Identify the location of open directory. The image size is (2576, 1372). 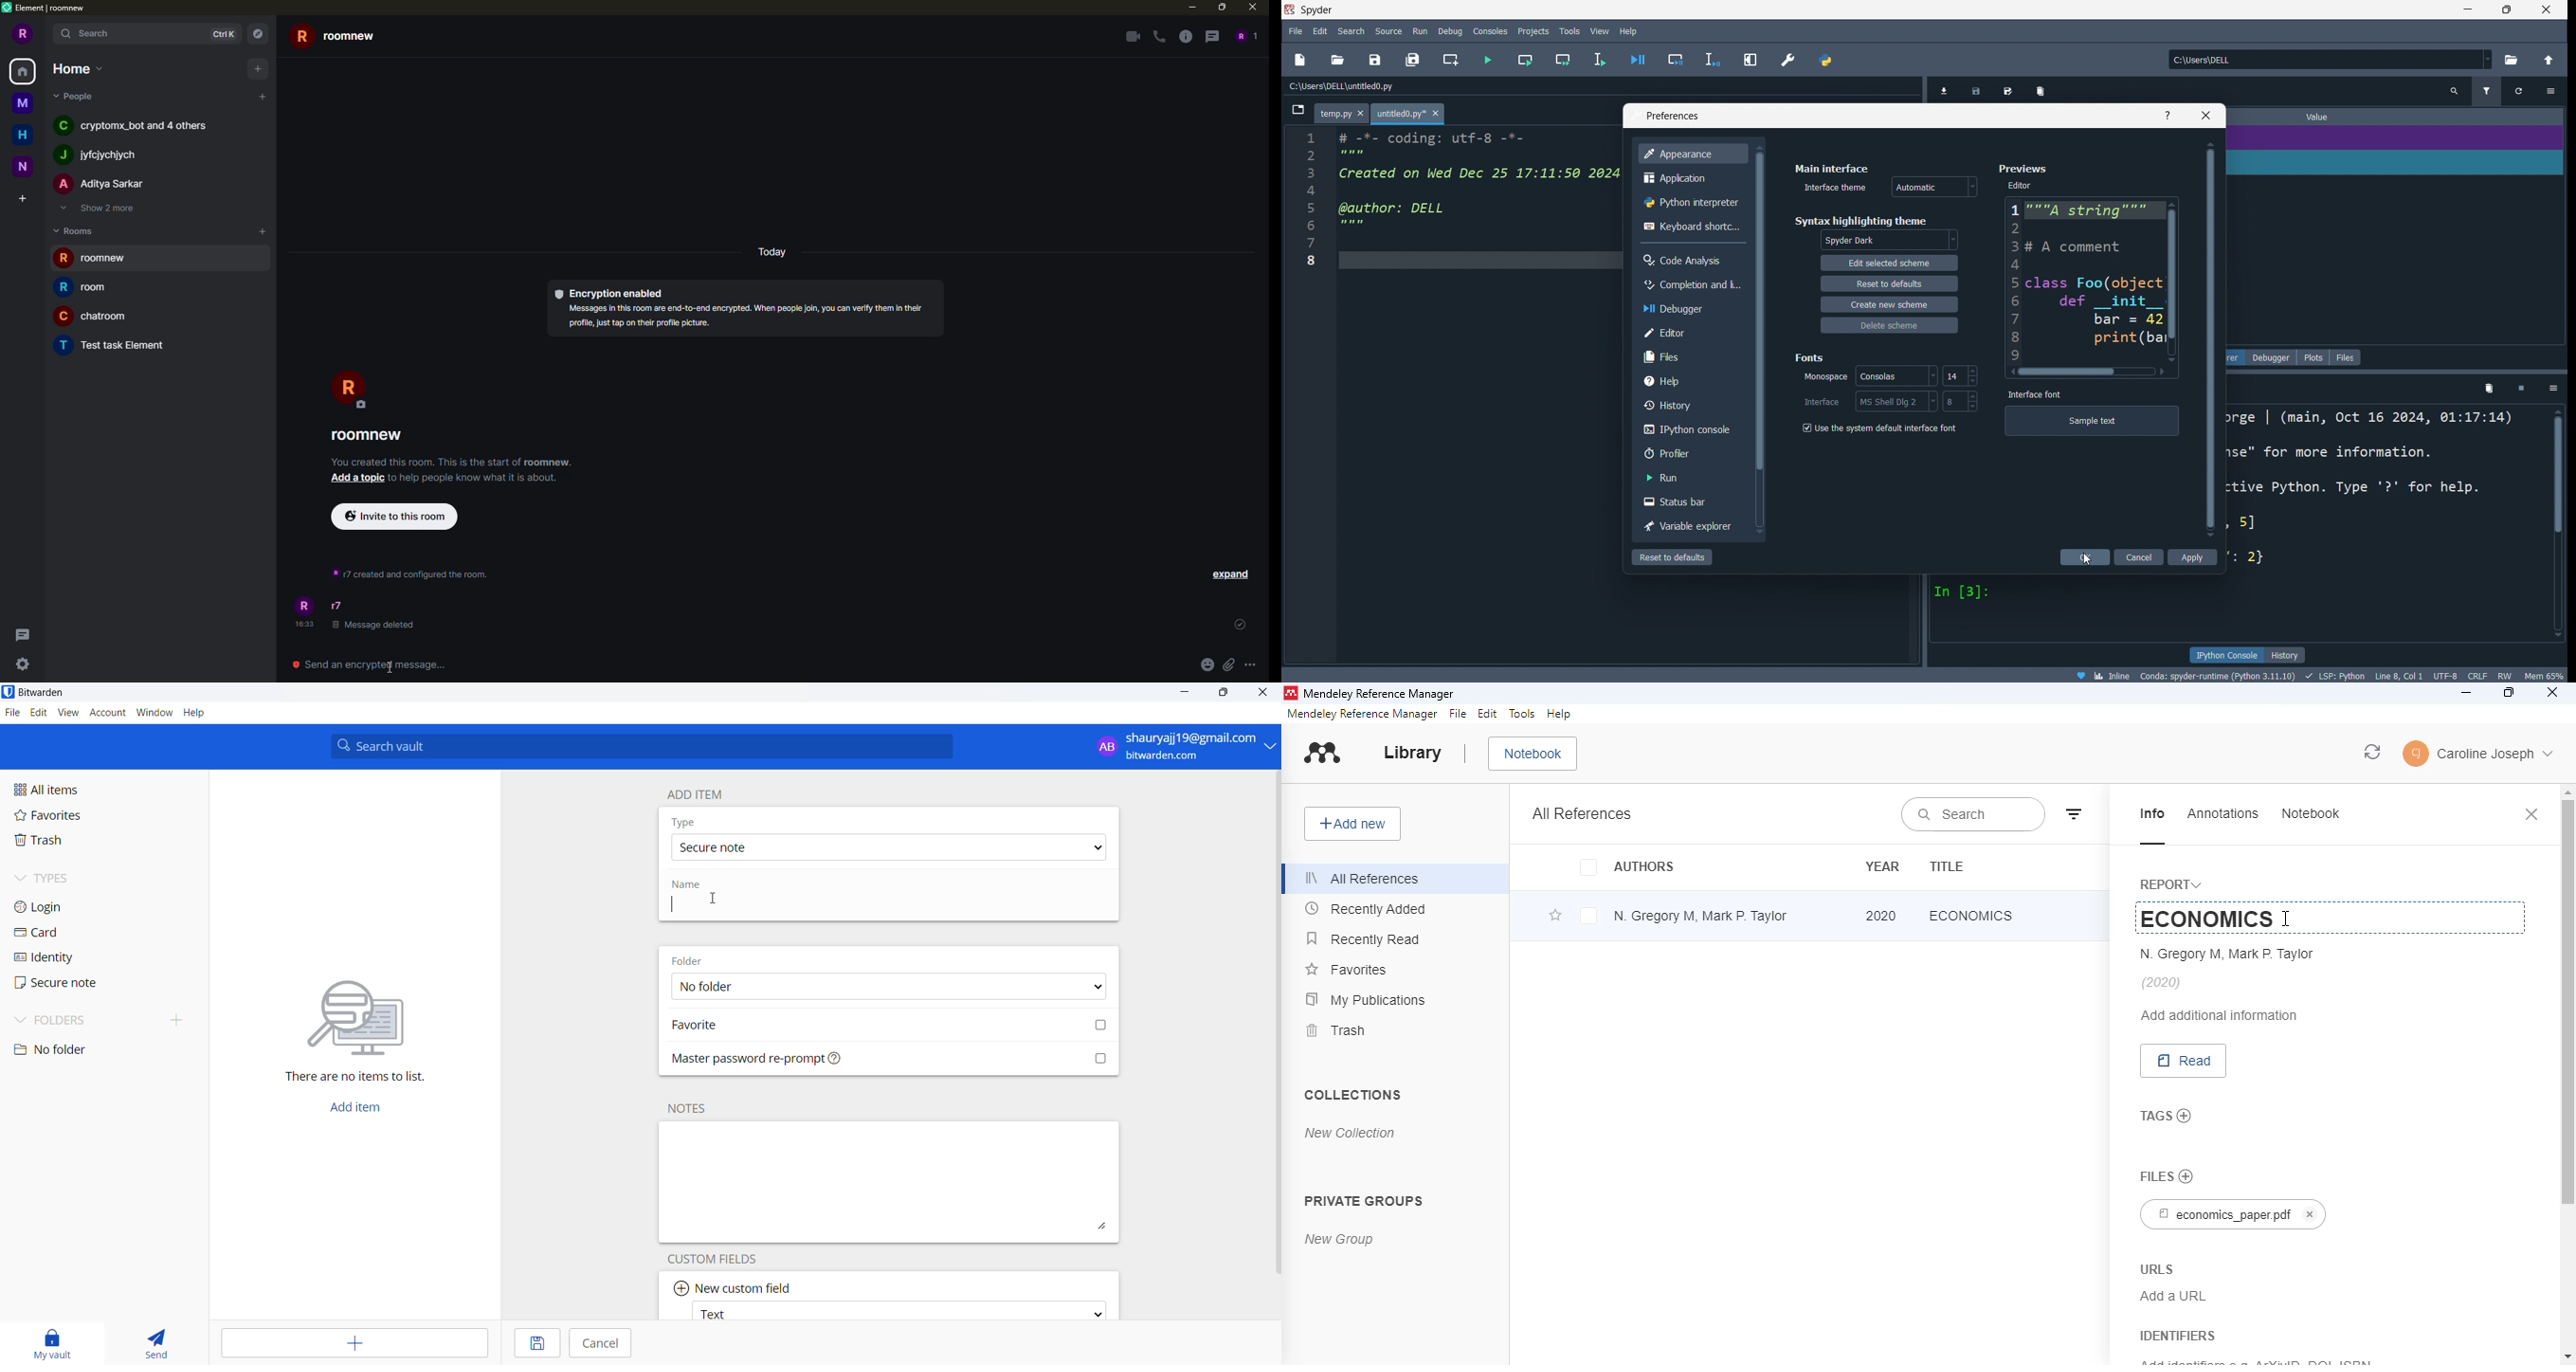
(2549, 60).